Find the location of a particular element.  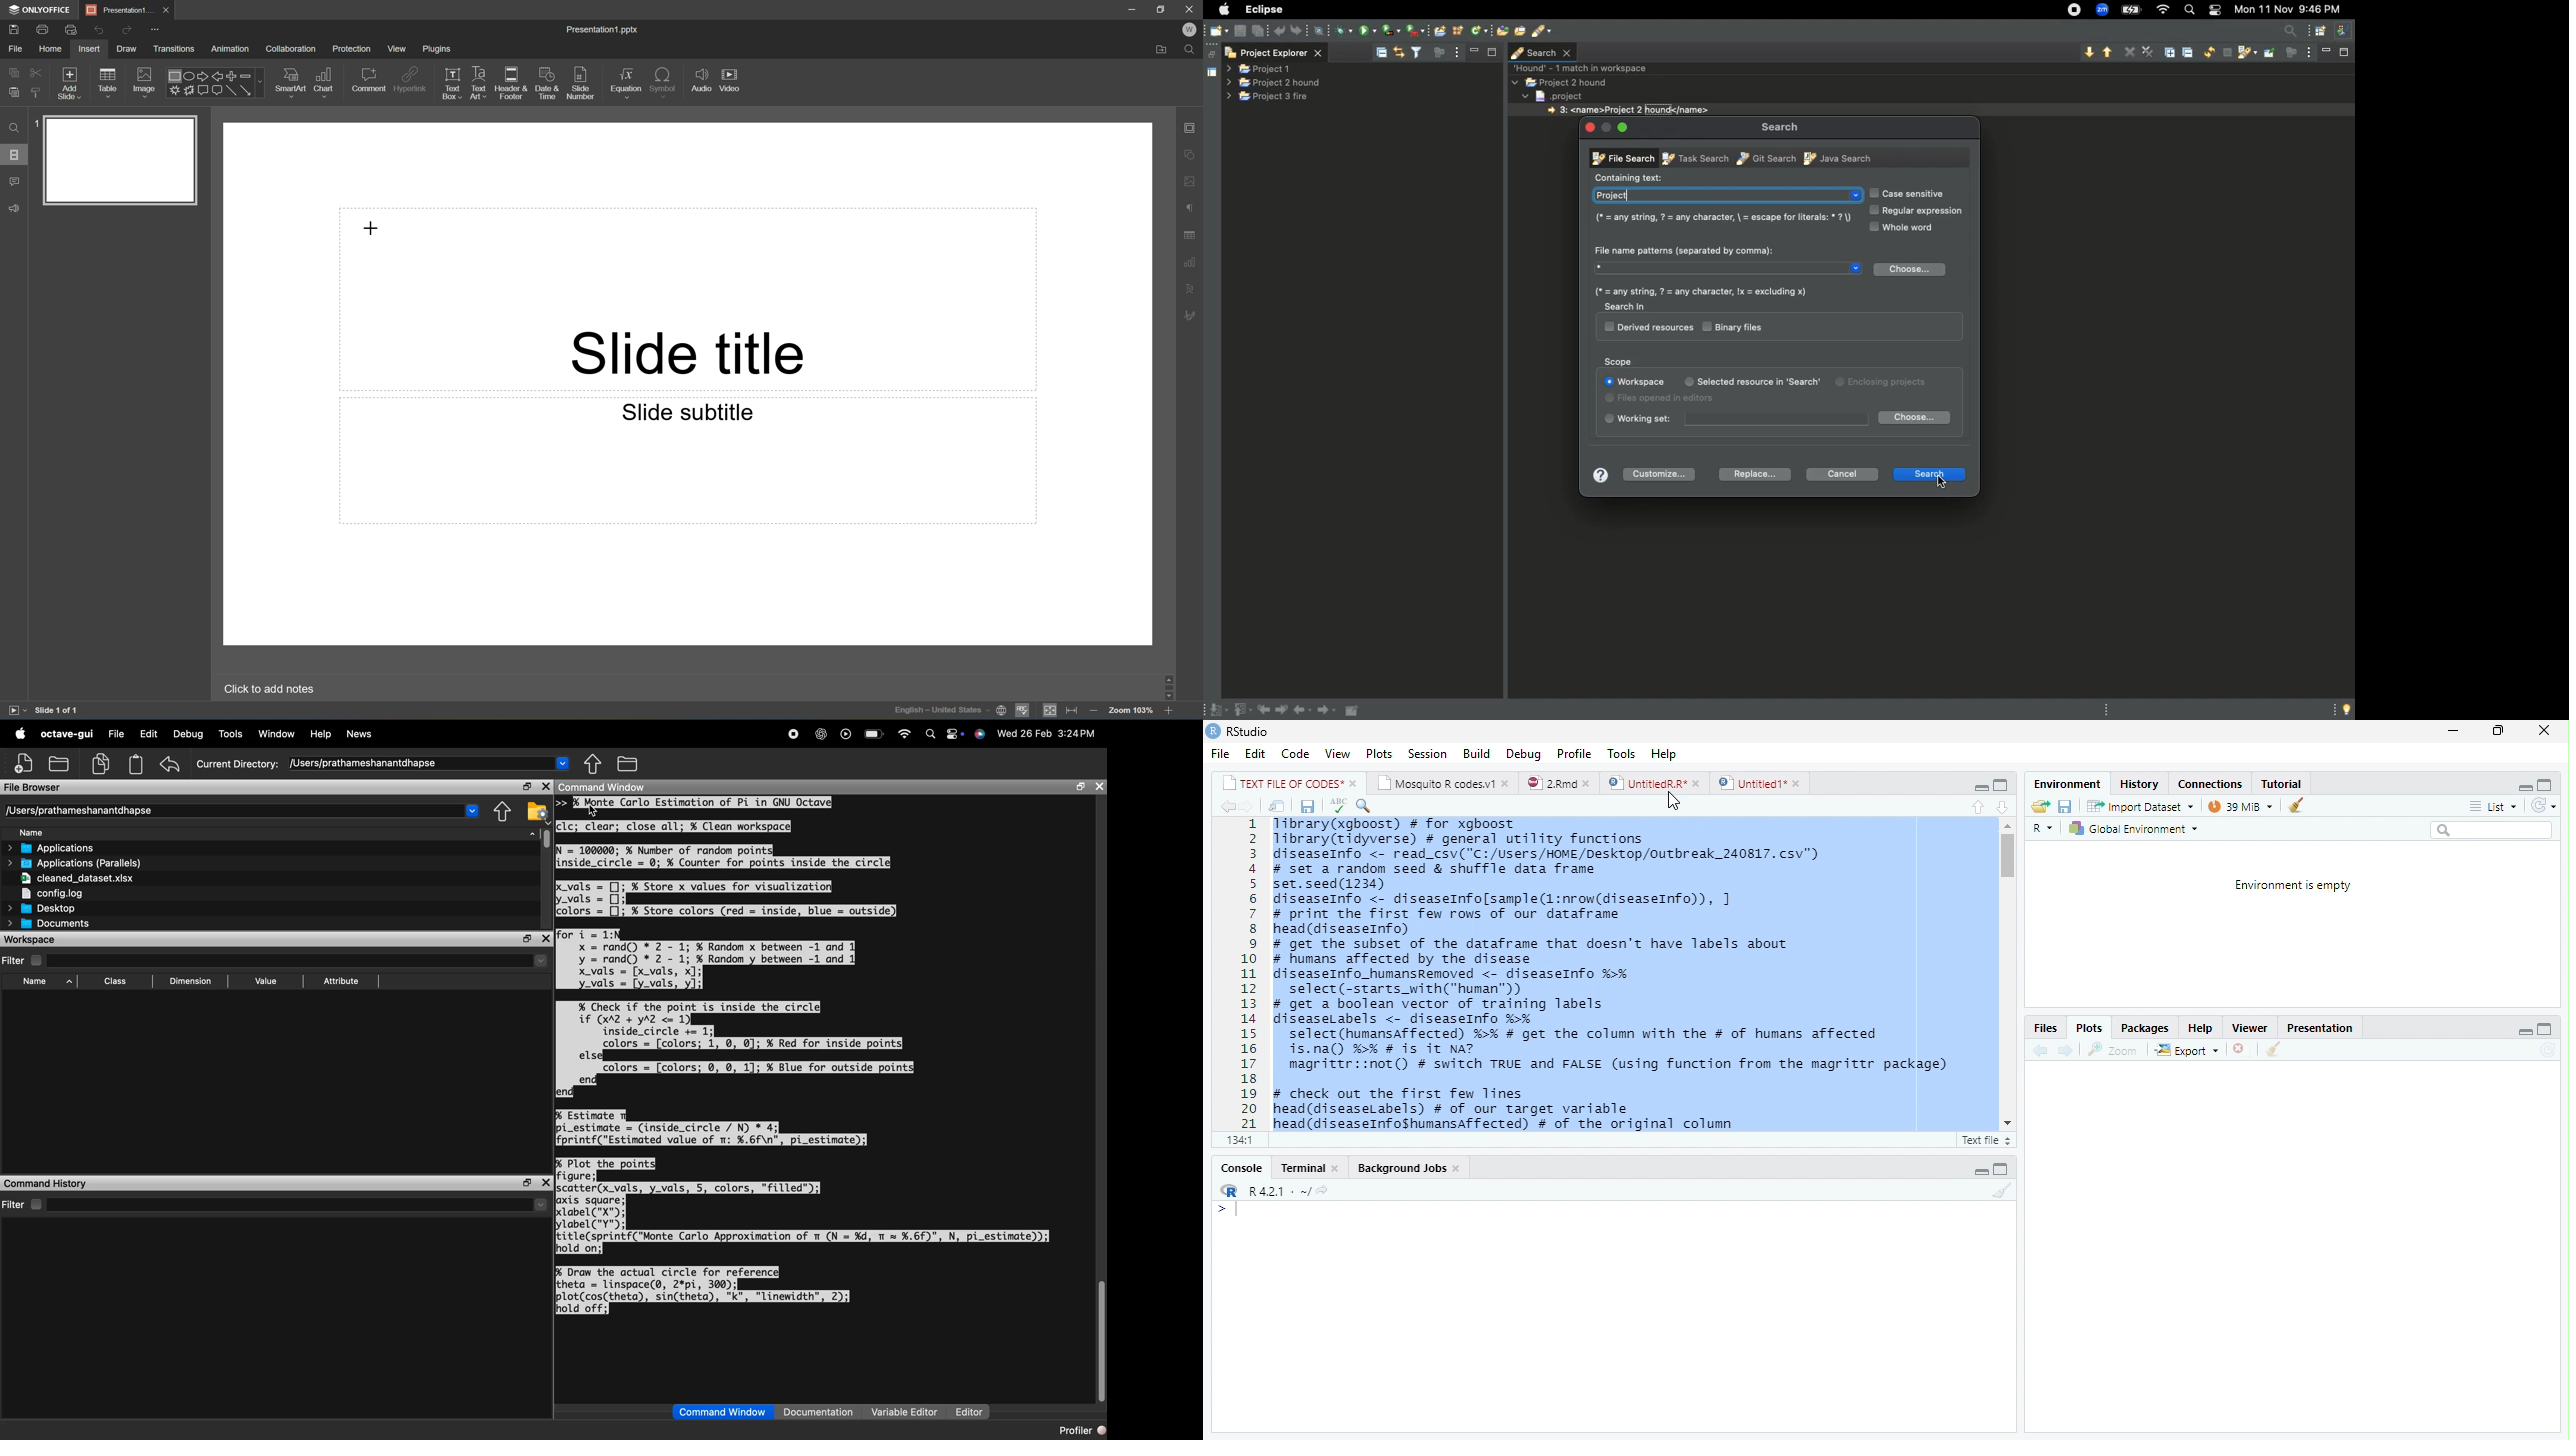

config.log is located at coordinates (74, 892).